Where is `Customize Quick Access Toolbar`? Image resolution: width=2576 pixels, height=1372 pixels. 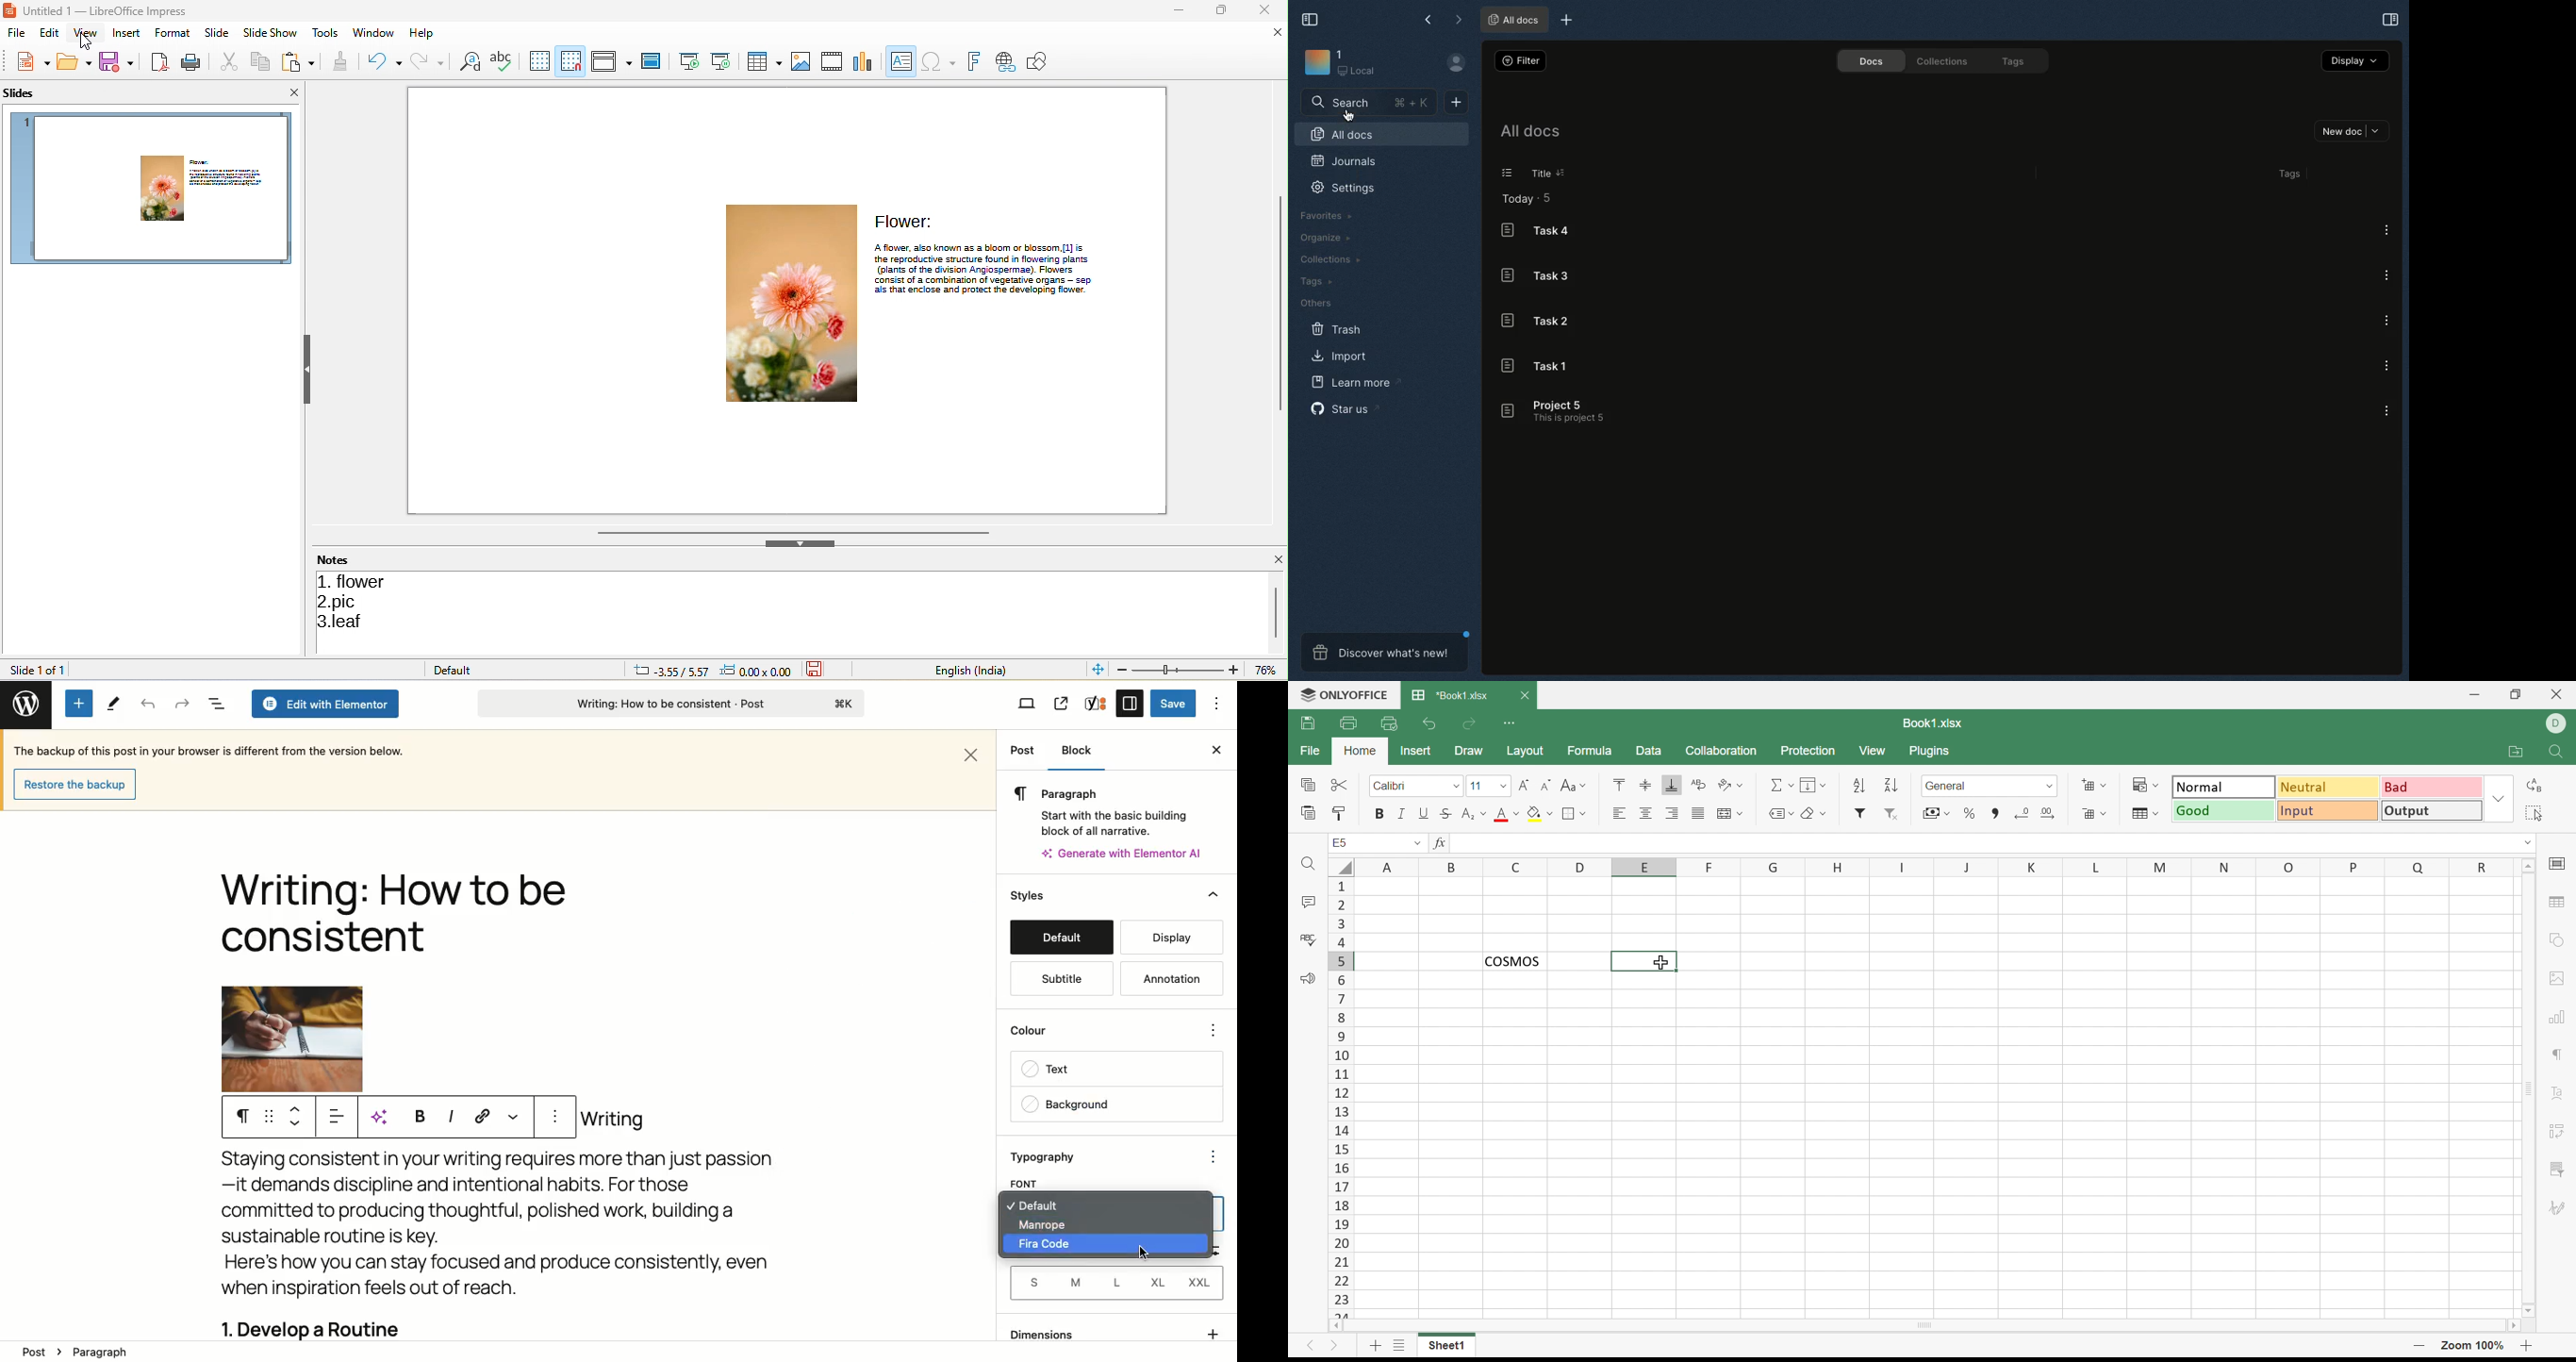
Customize Quick Access Toolbar is located at coordinates (1509, 723).